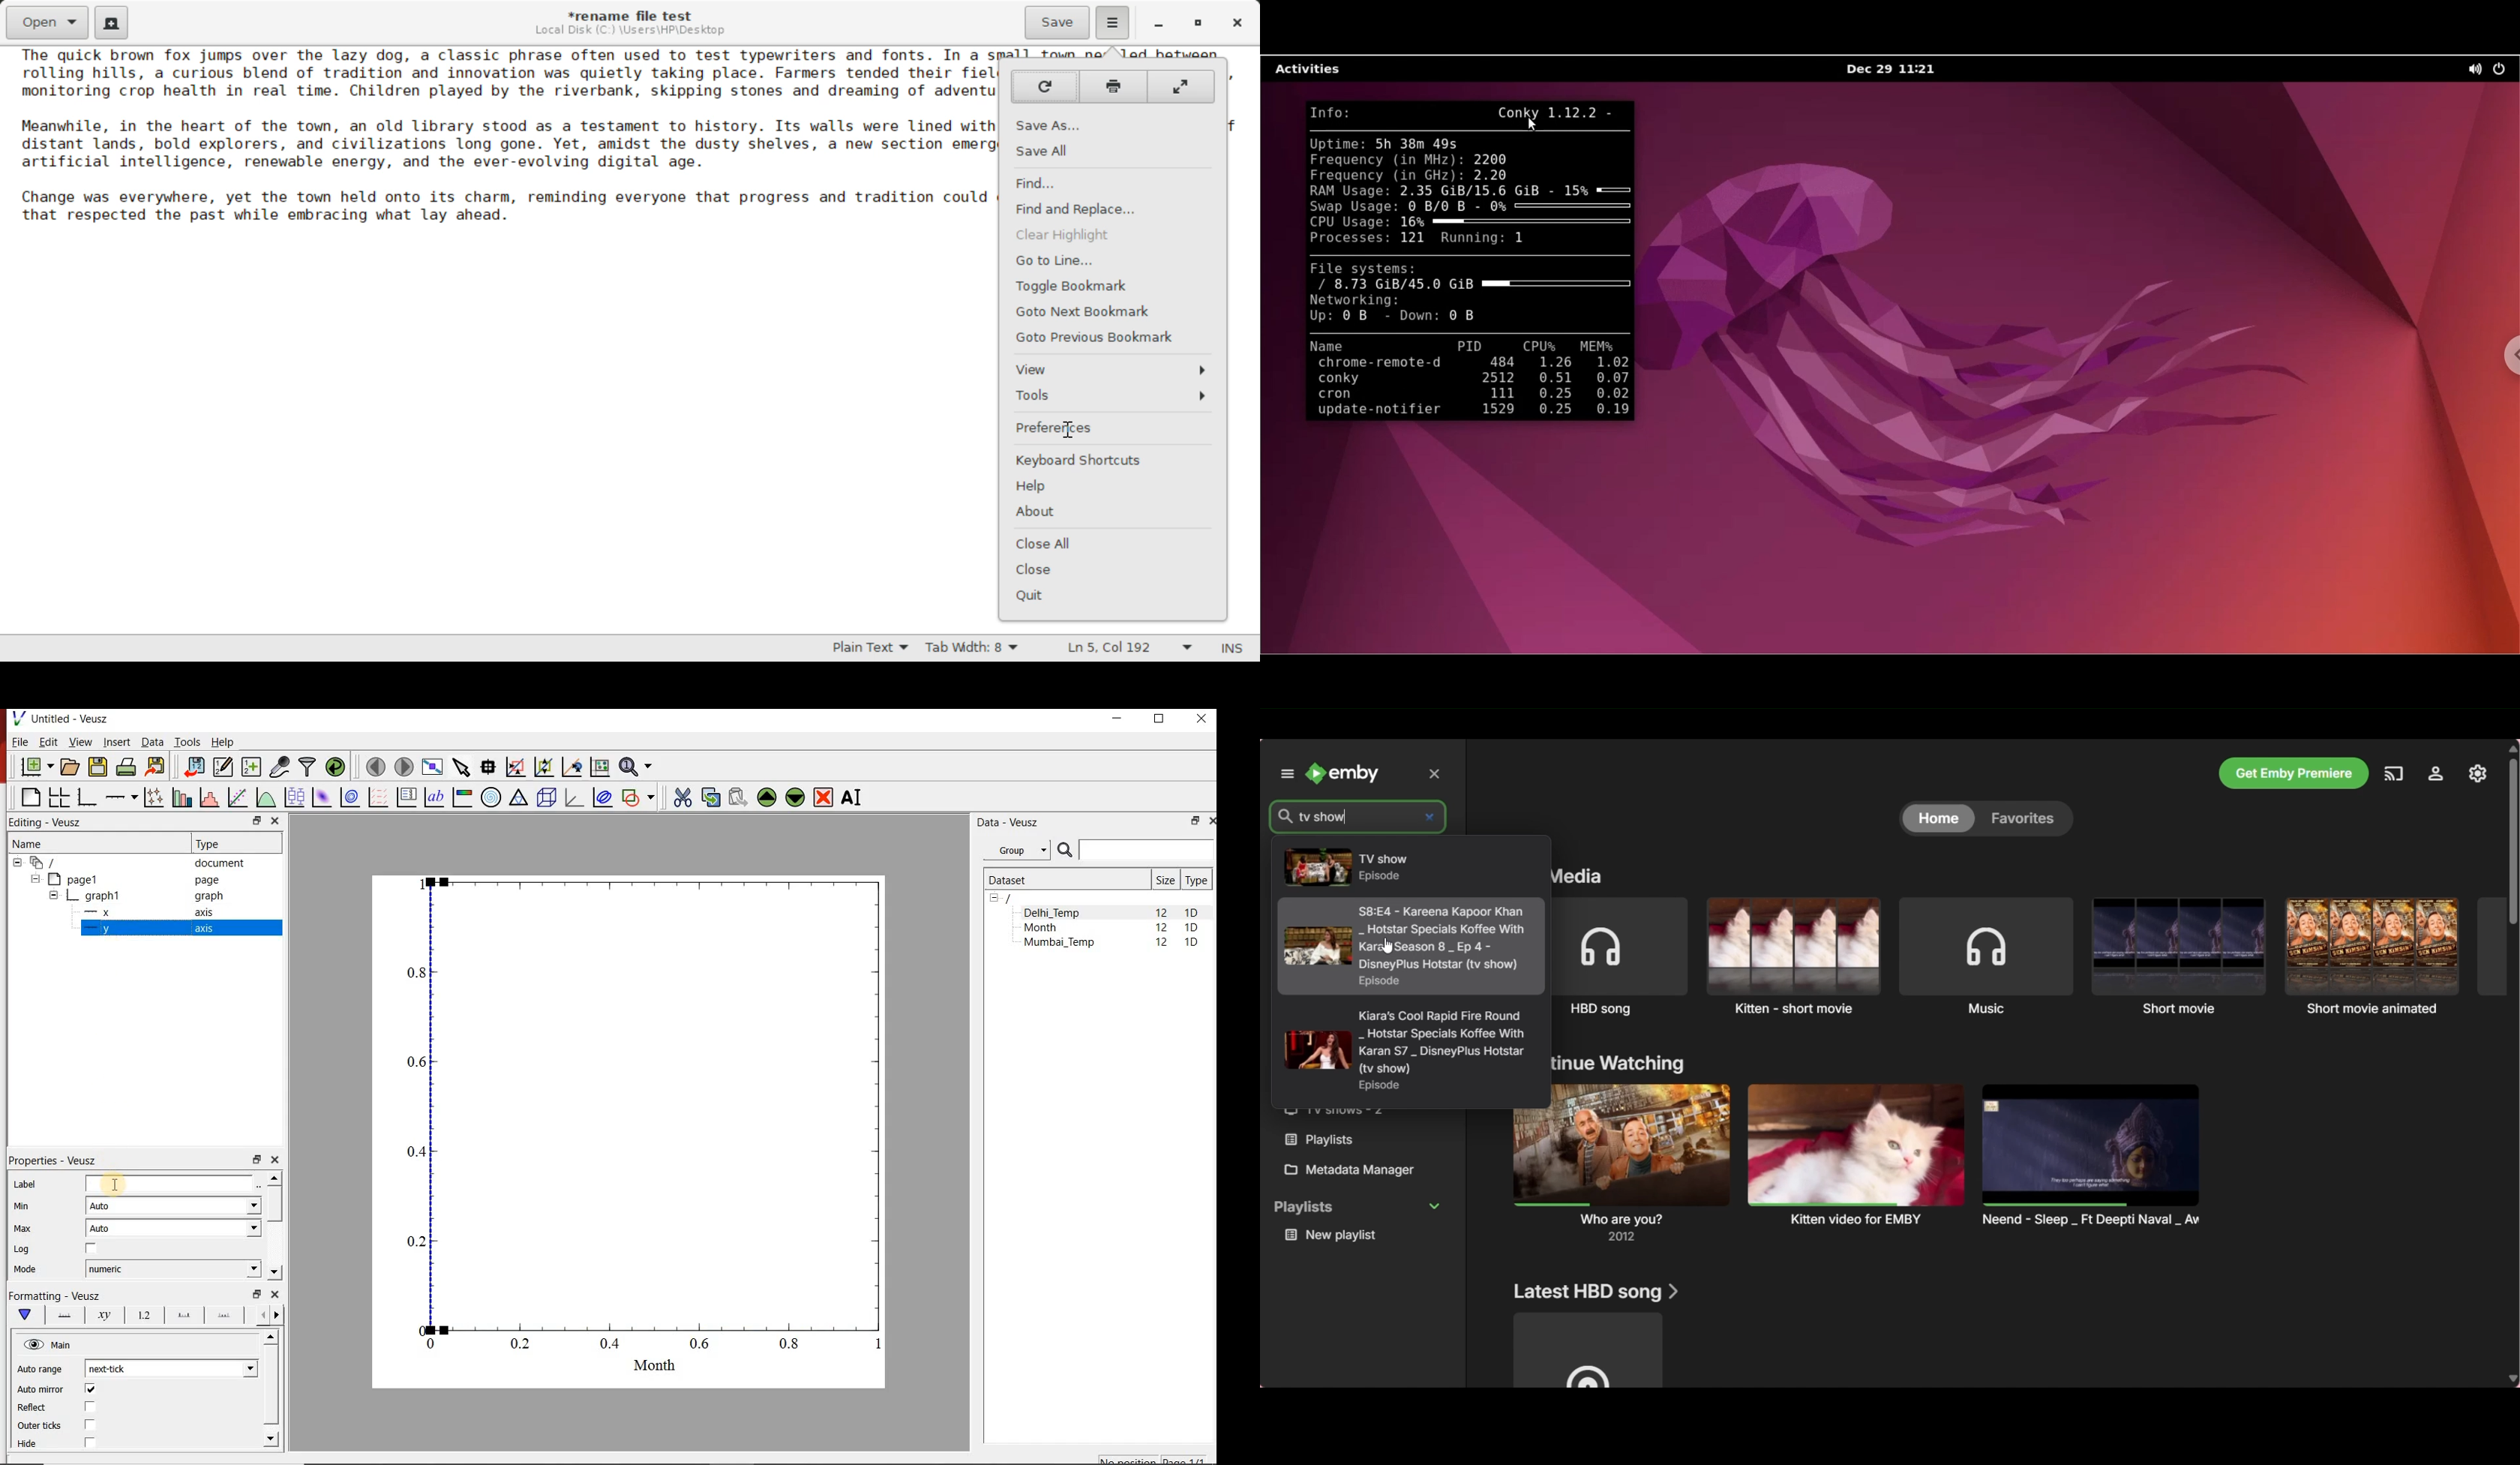  I want to click on fit a function to data, so click(237, 797).